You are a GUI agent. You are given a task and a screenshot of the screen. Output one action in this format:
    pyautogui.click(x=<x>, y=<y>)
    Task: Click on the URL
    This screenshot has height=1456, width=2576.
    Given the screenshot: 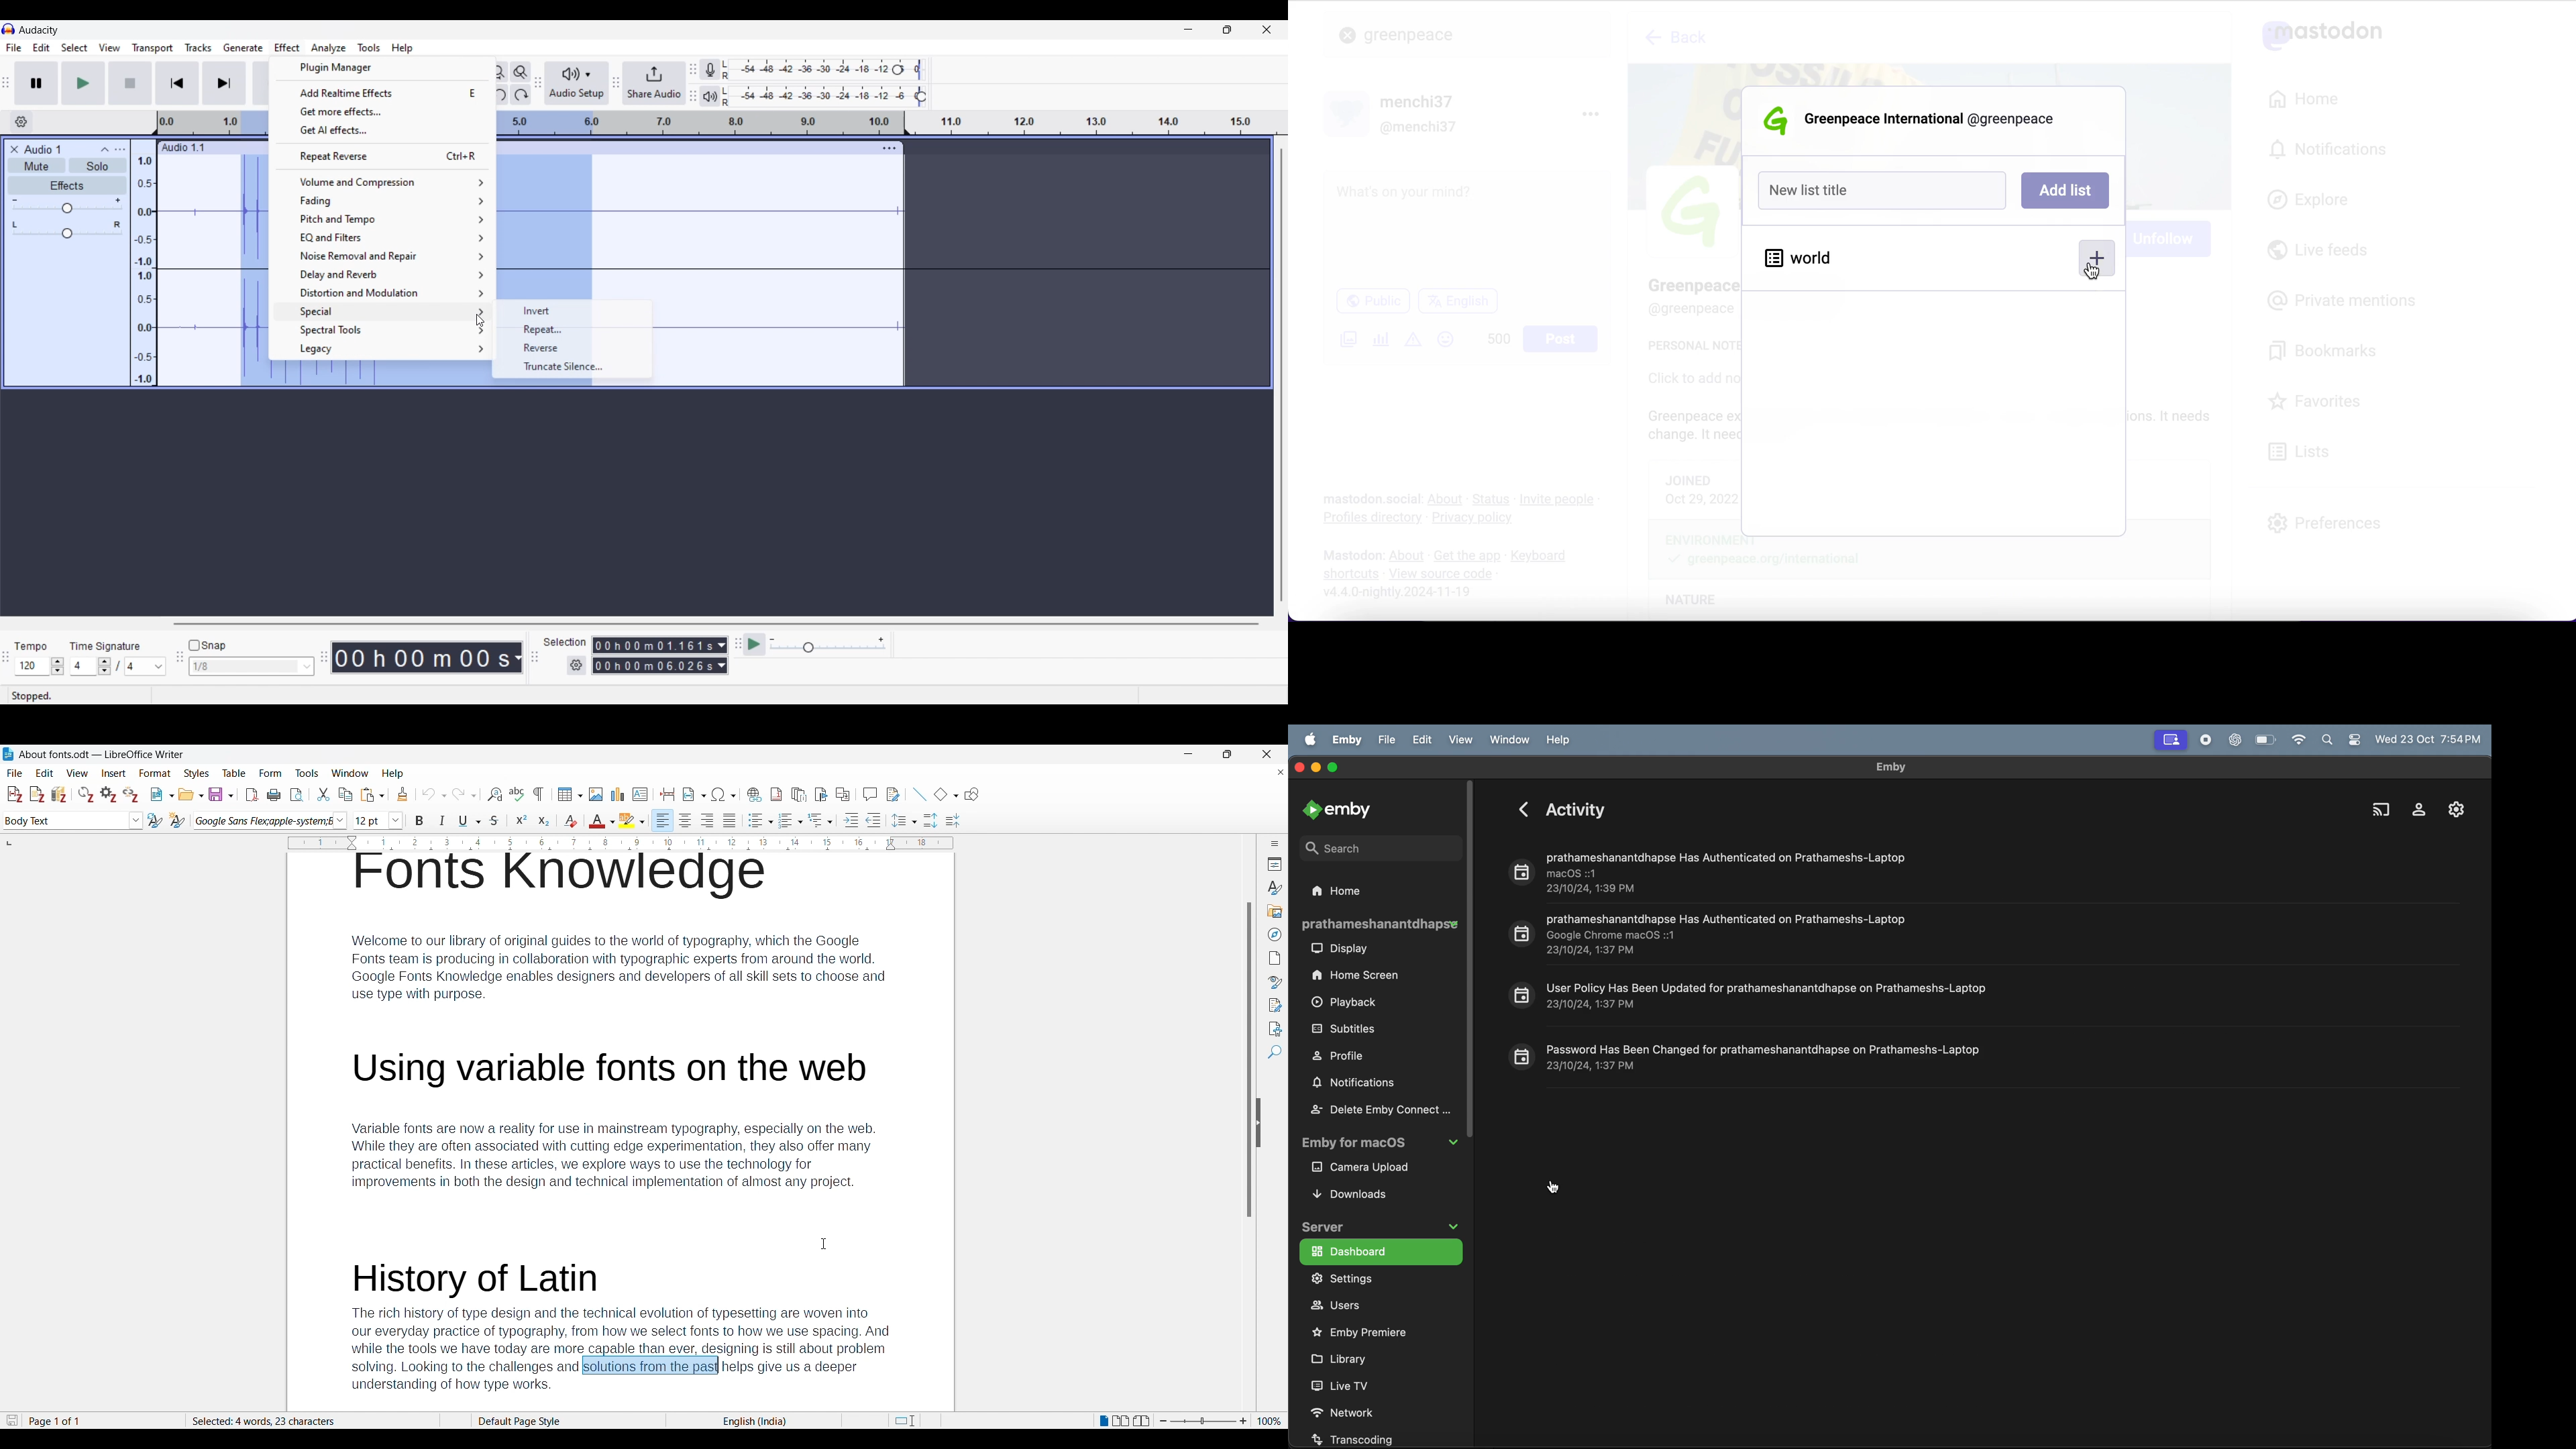 What is the action you would take?
    pyautogui.click(x=1407, y=610)
    